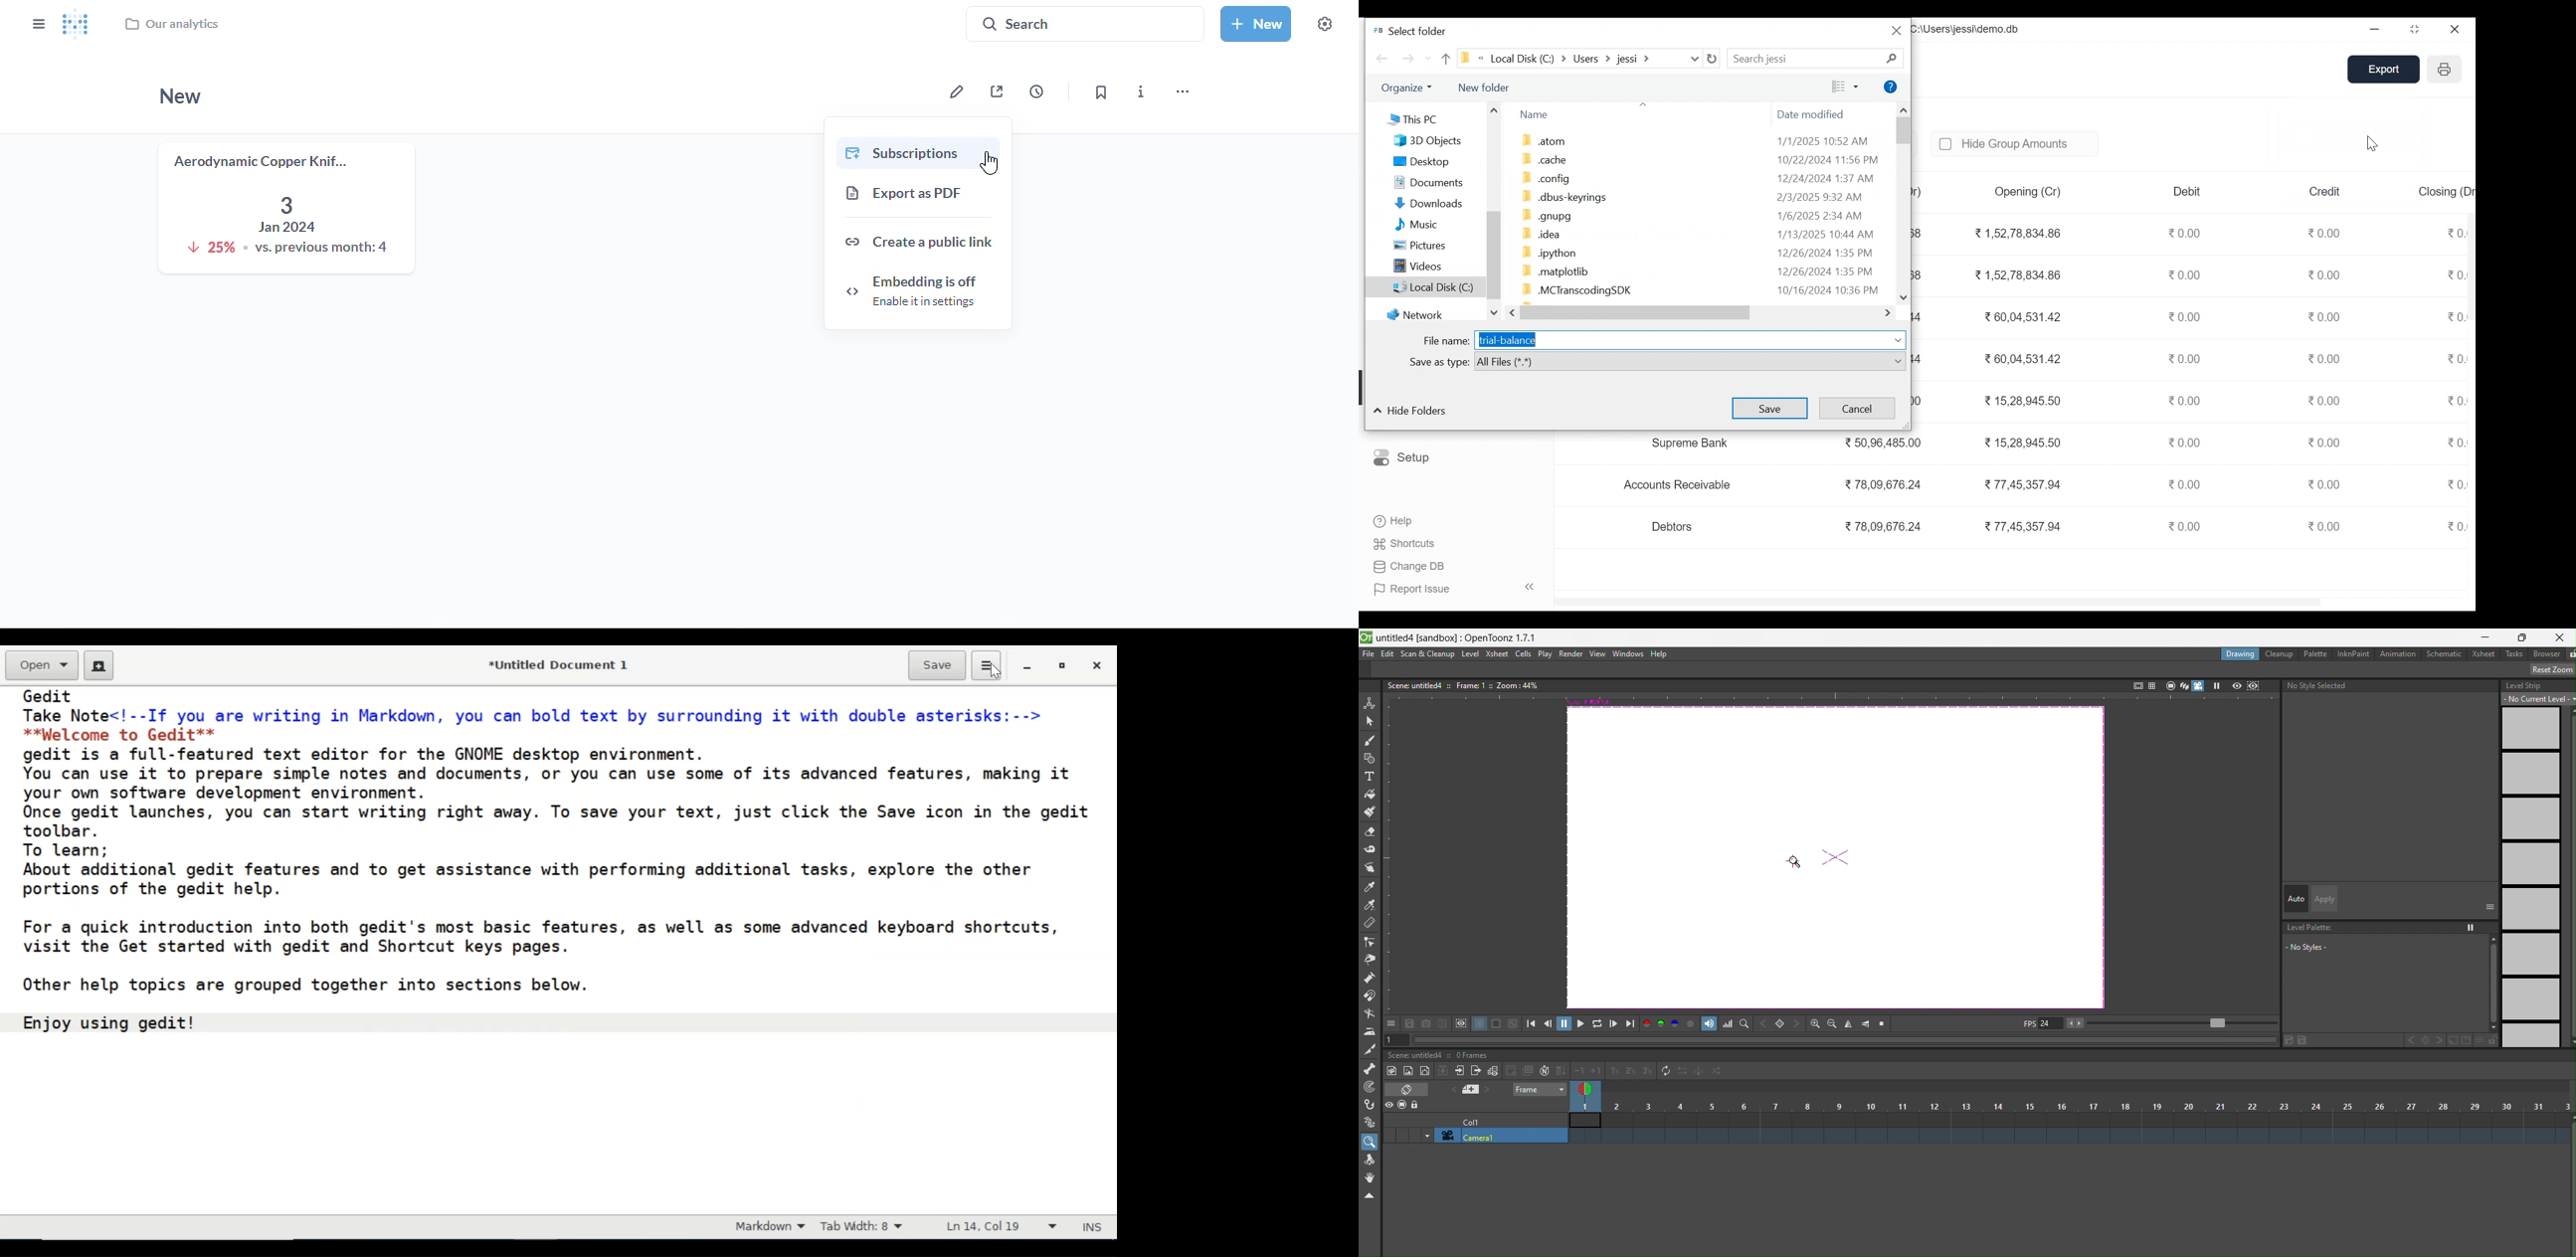 This screenshot has height=1260, width=2576. I want to click on Scroll up, so click(1494, 110).